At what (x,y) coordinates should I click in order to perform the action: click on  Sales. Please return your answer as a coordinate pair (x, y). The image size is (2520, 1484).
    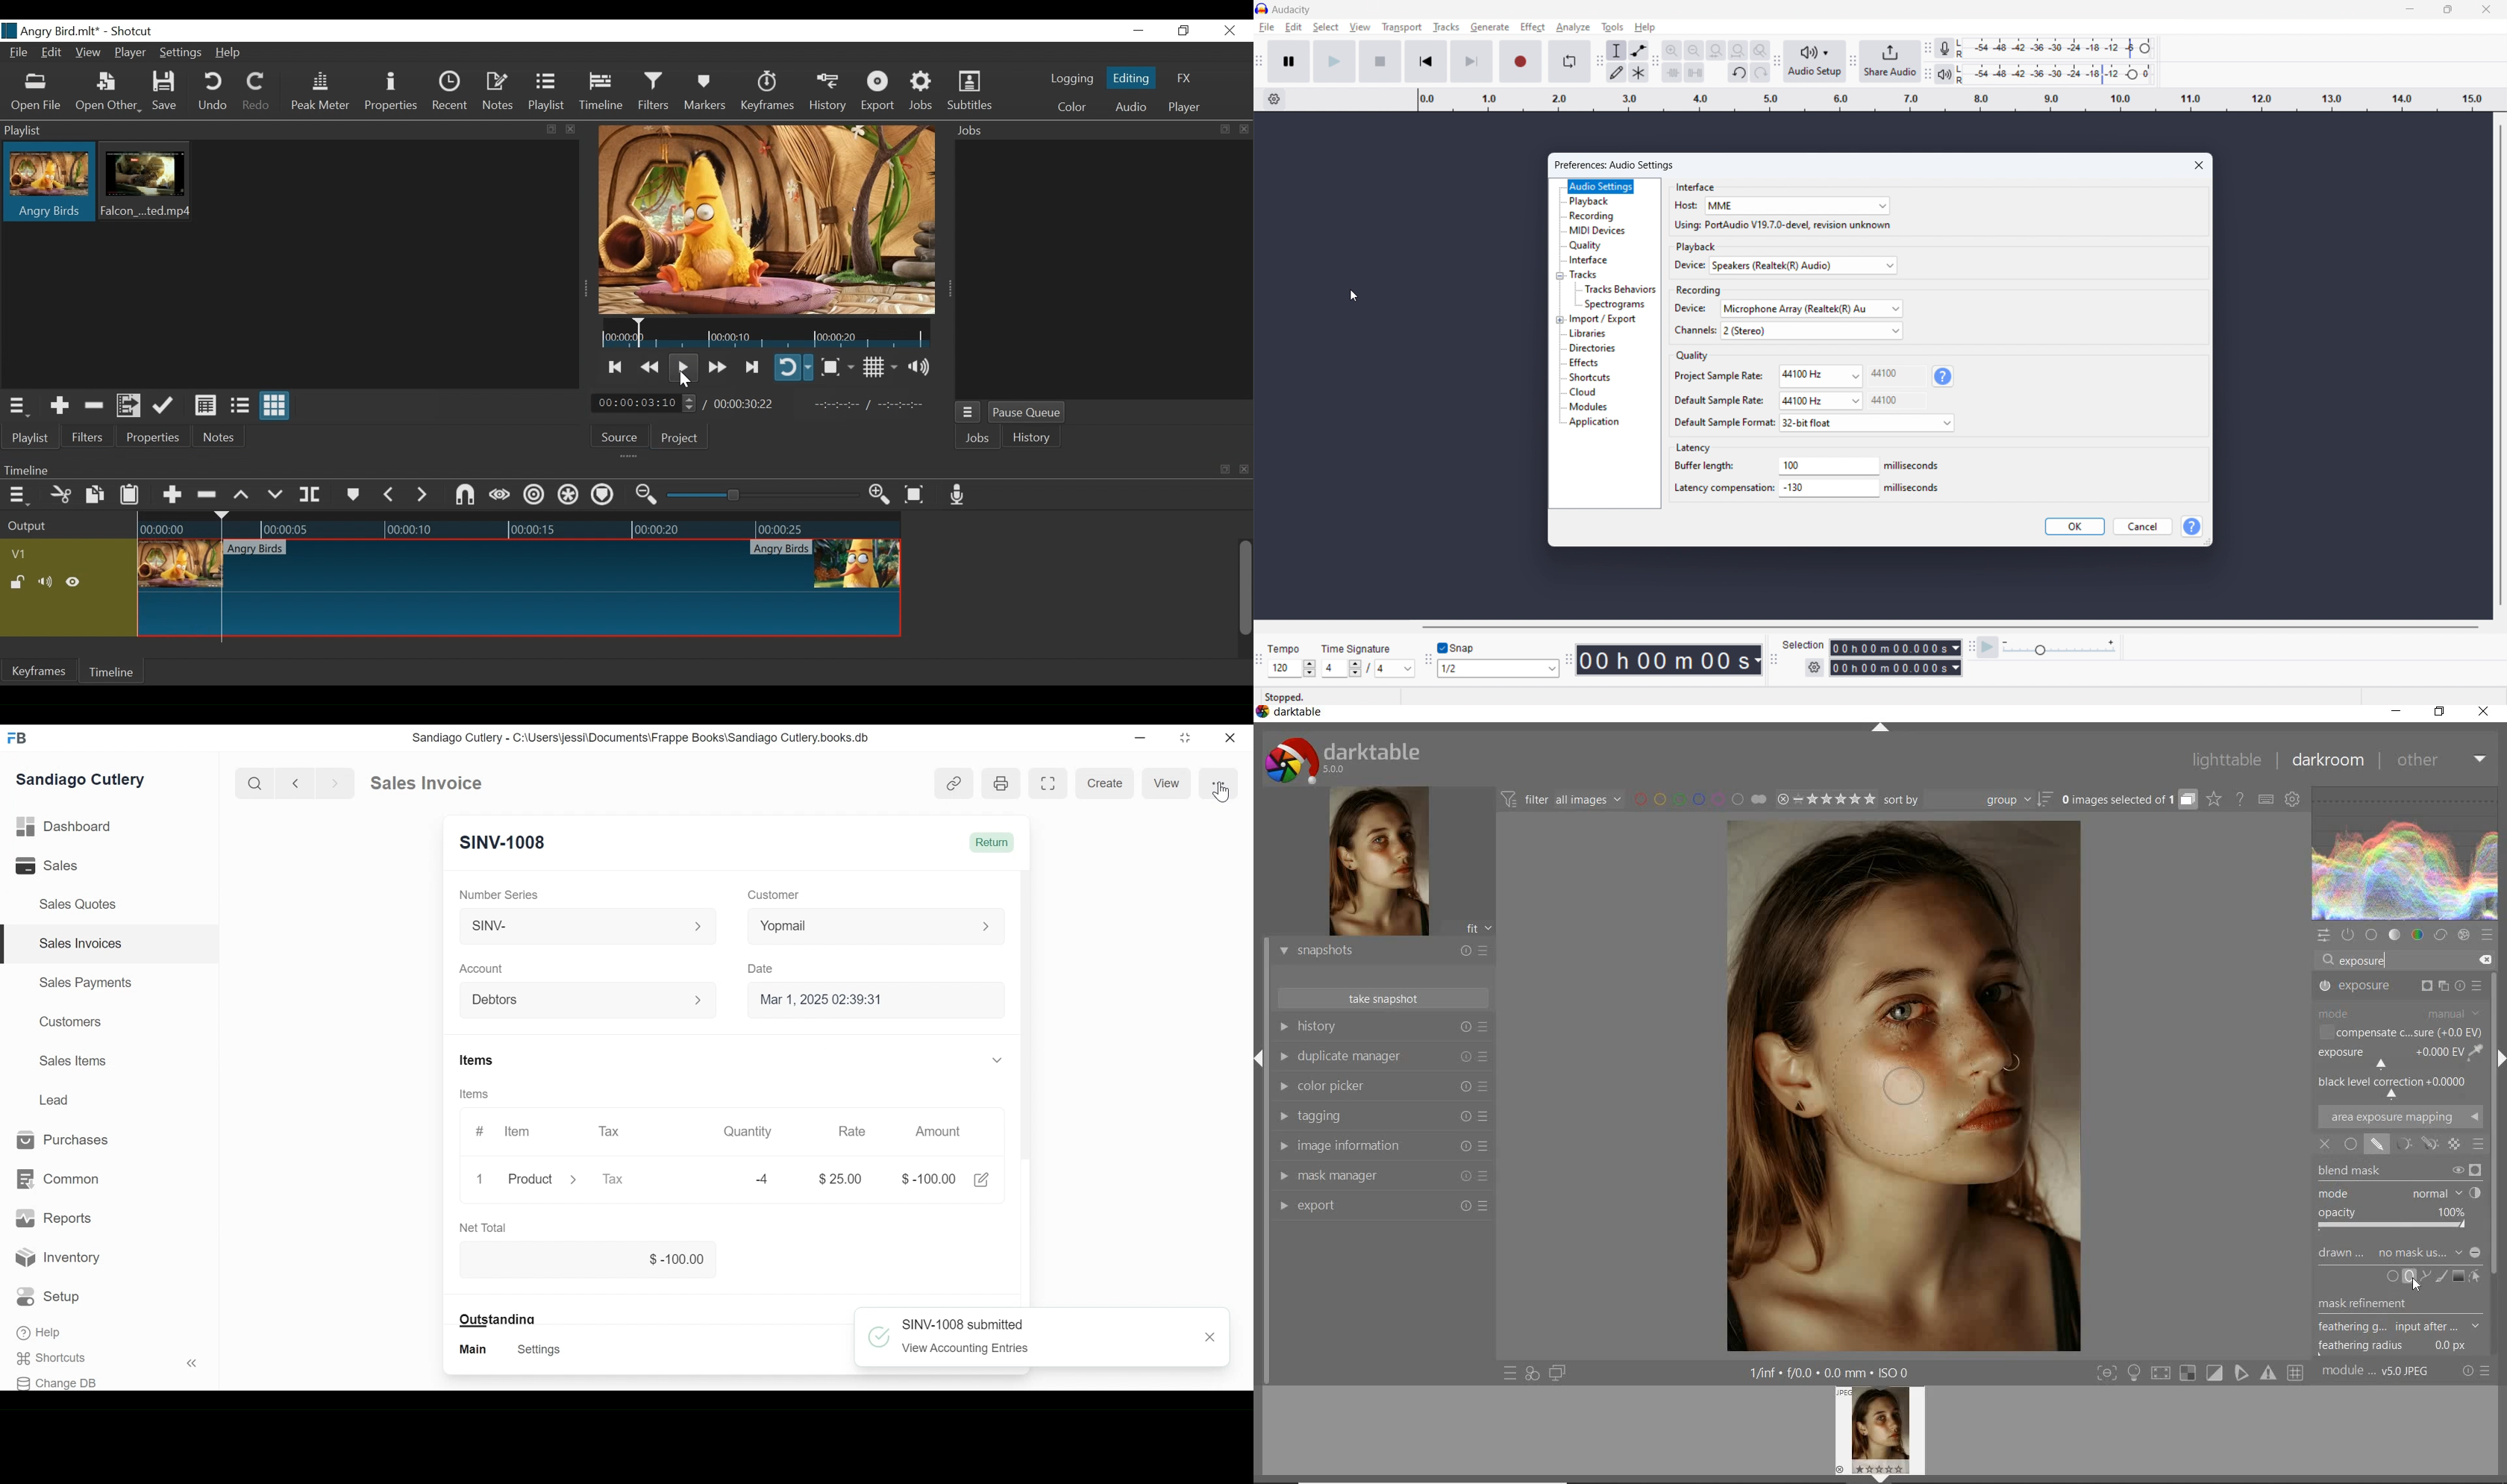
    Looking at the image, I should click on (44, 865).